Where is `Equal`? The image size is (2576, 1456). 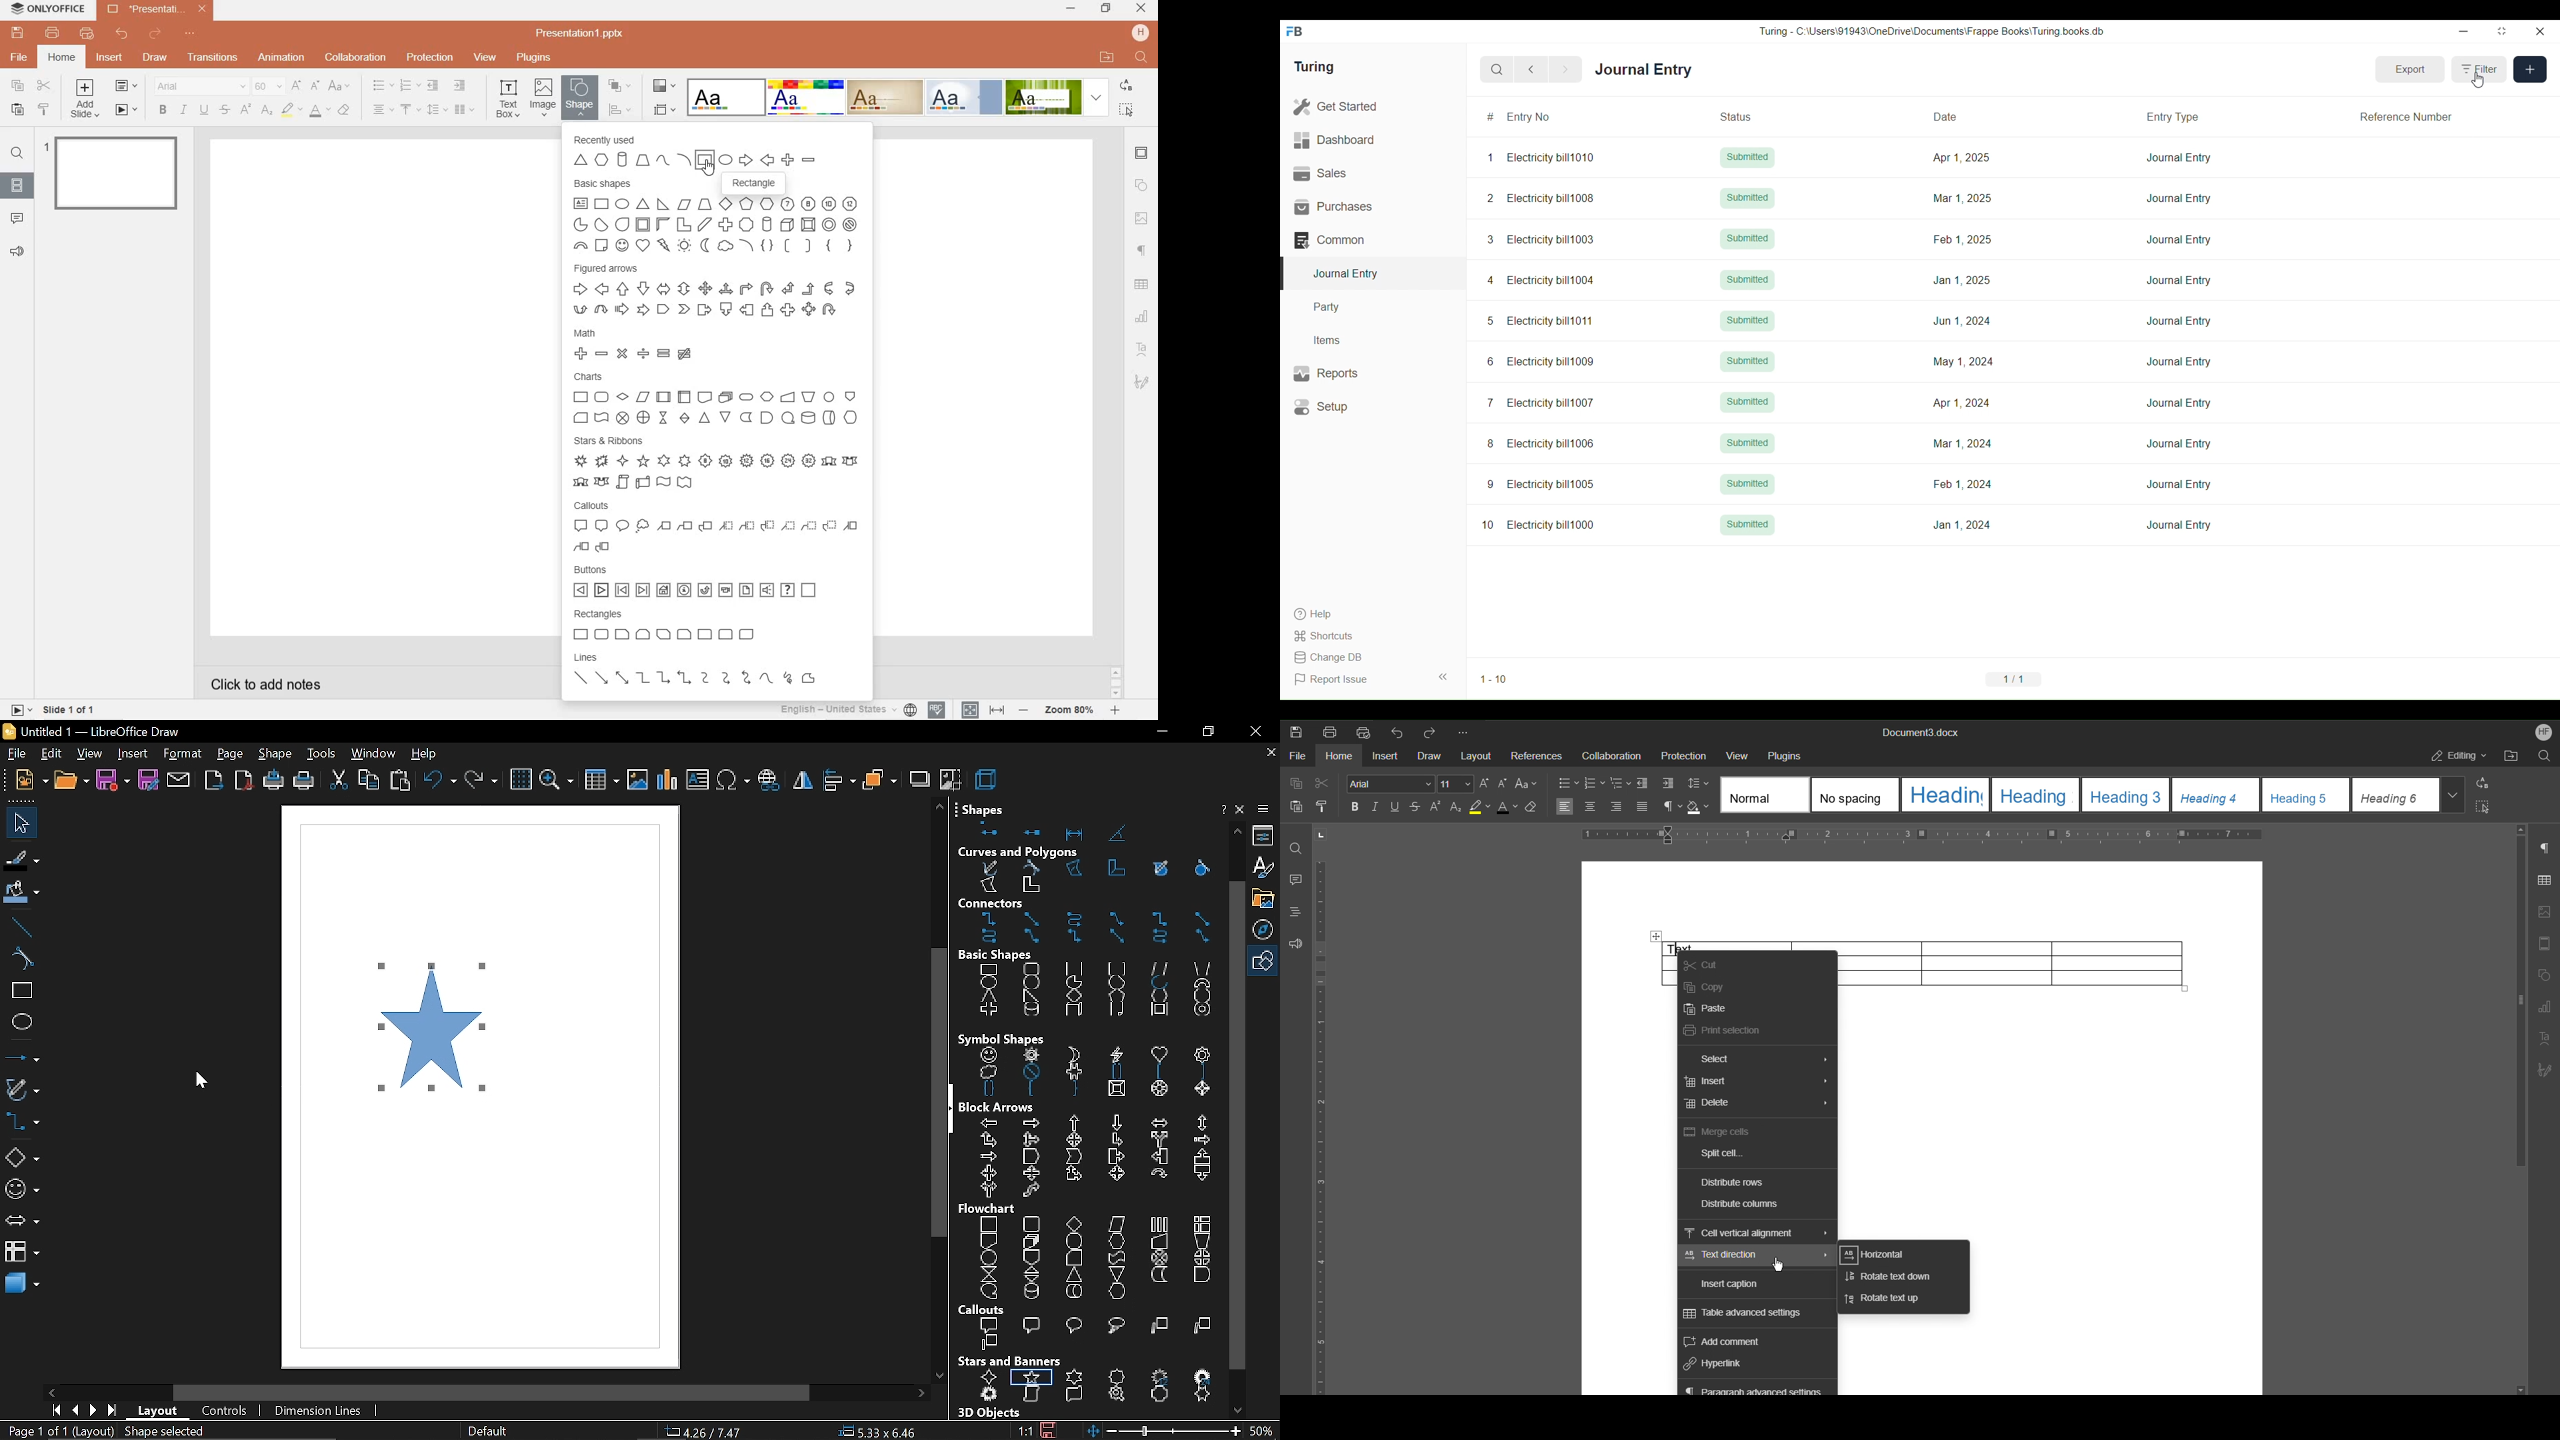 Equal is located at coordinates (665, 355).